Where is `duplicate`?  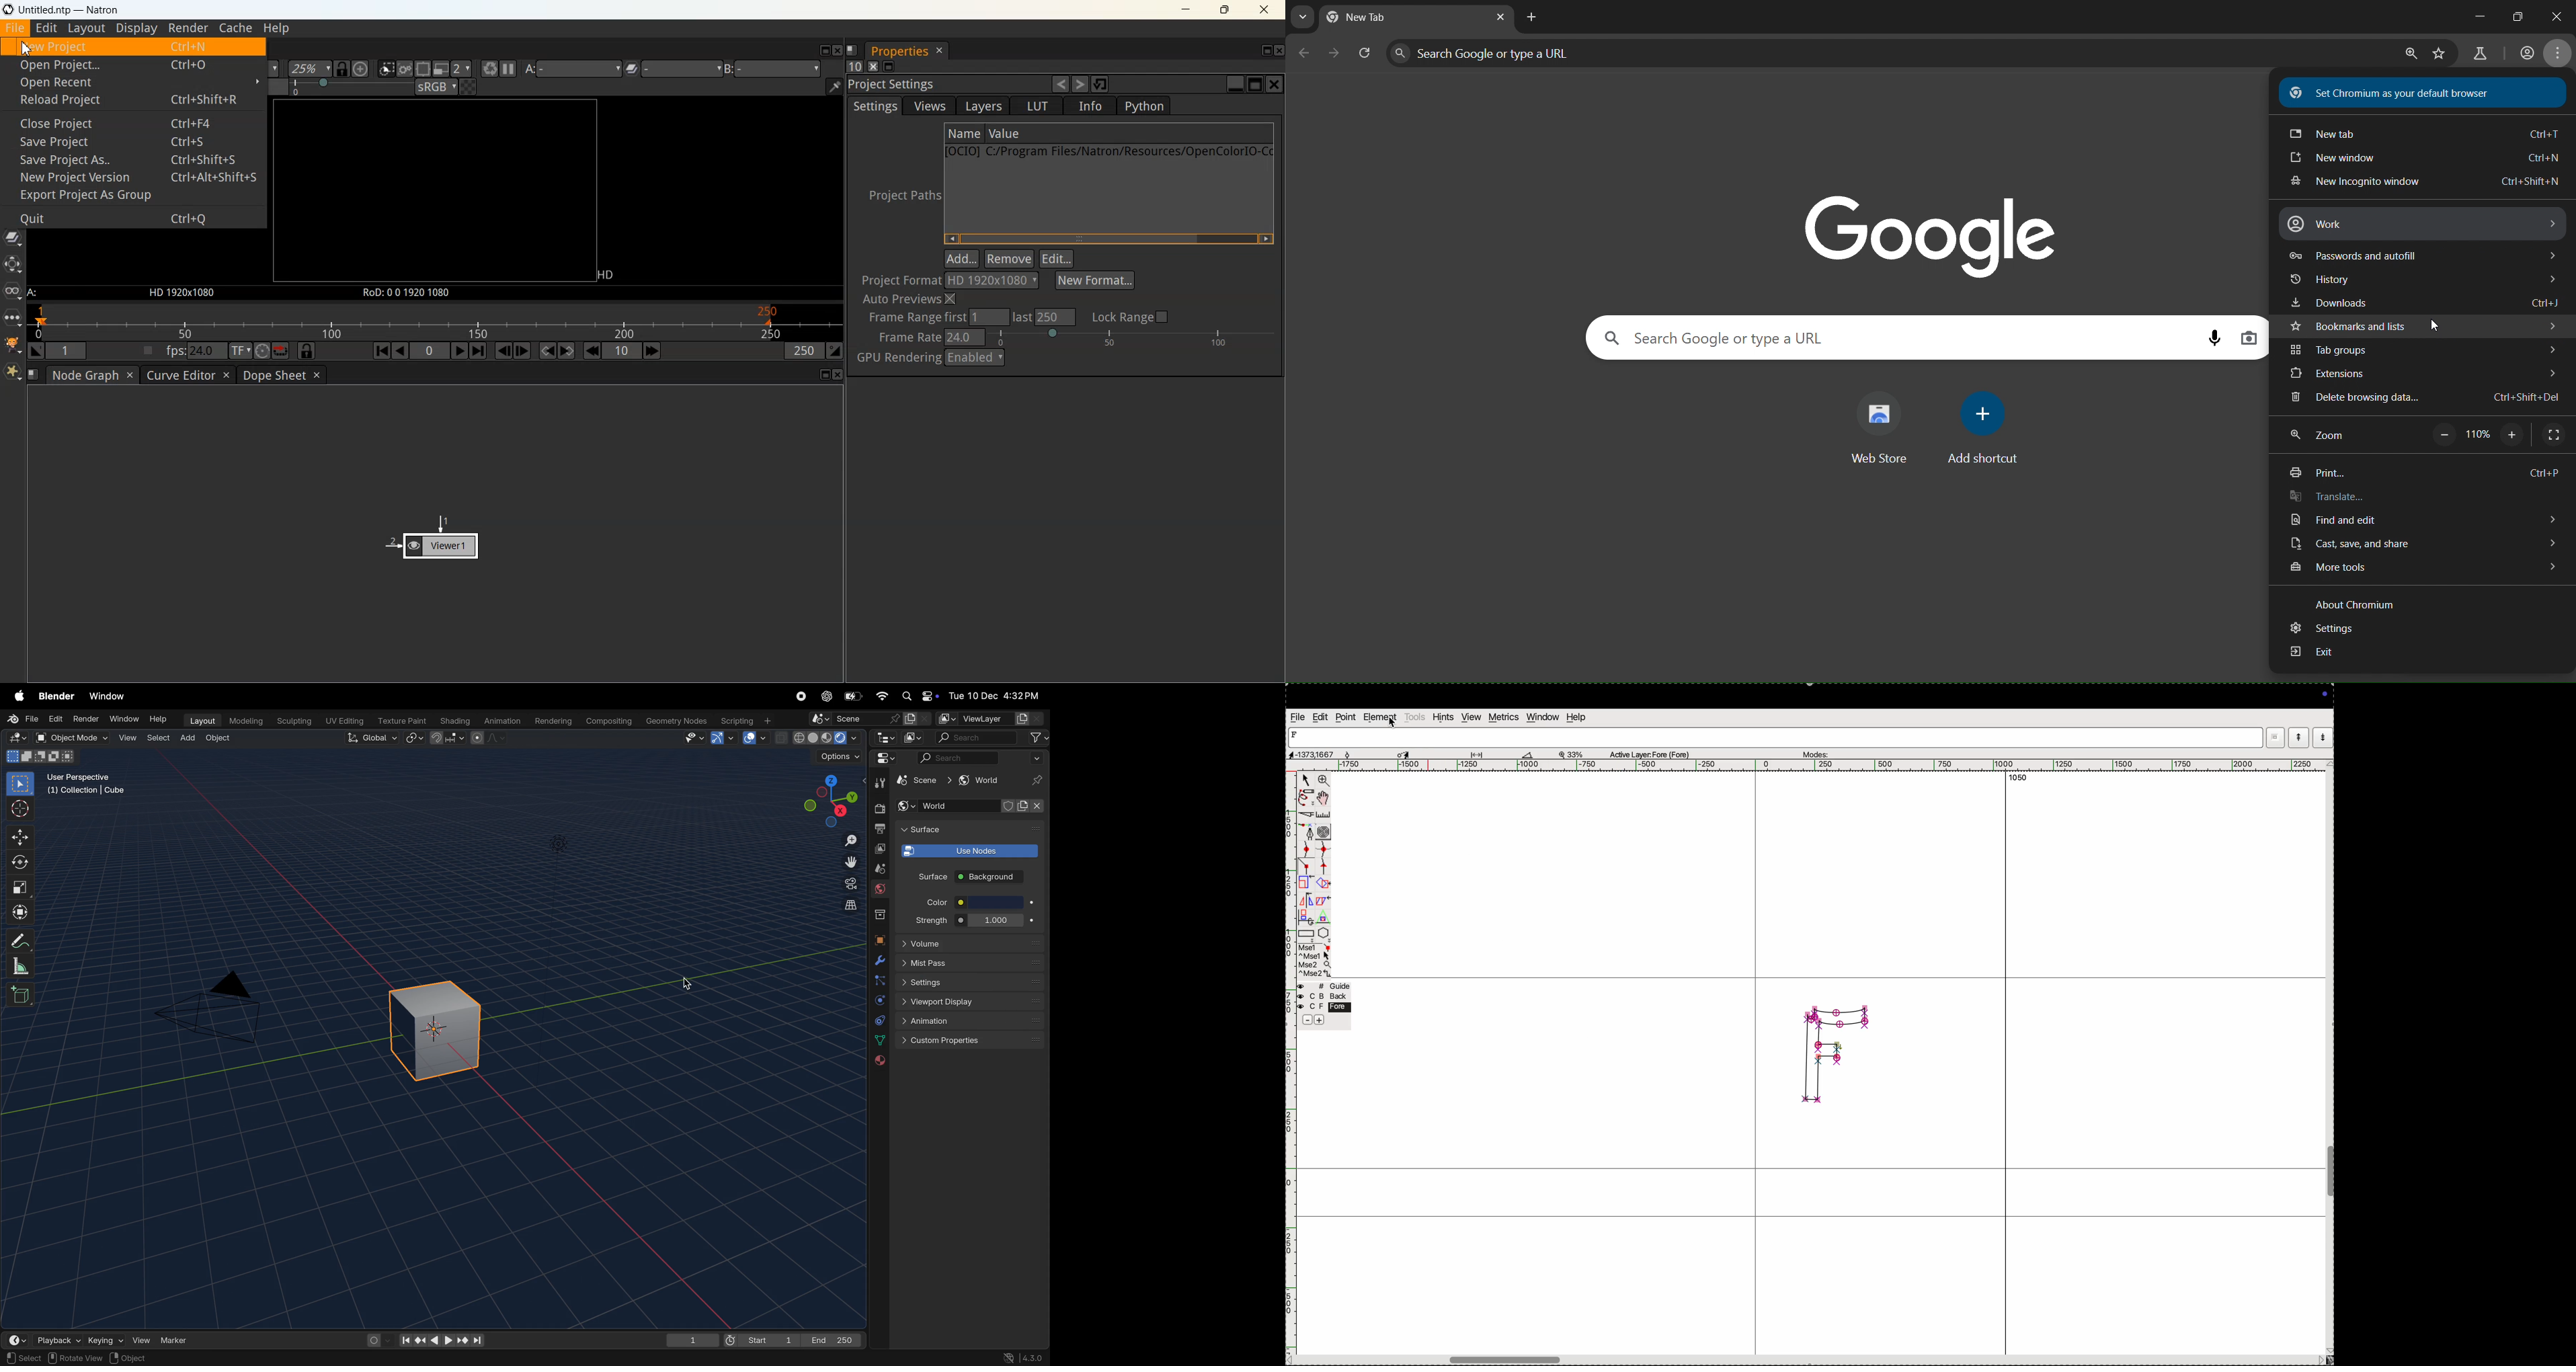 duplicate is located at coordinates (1304, 918).